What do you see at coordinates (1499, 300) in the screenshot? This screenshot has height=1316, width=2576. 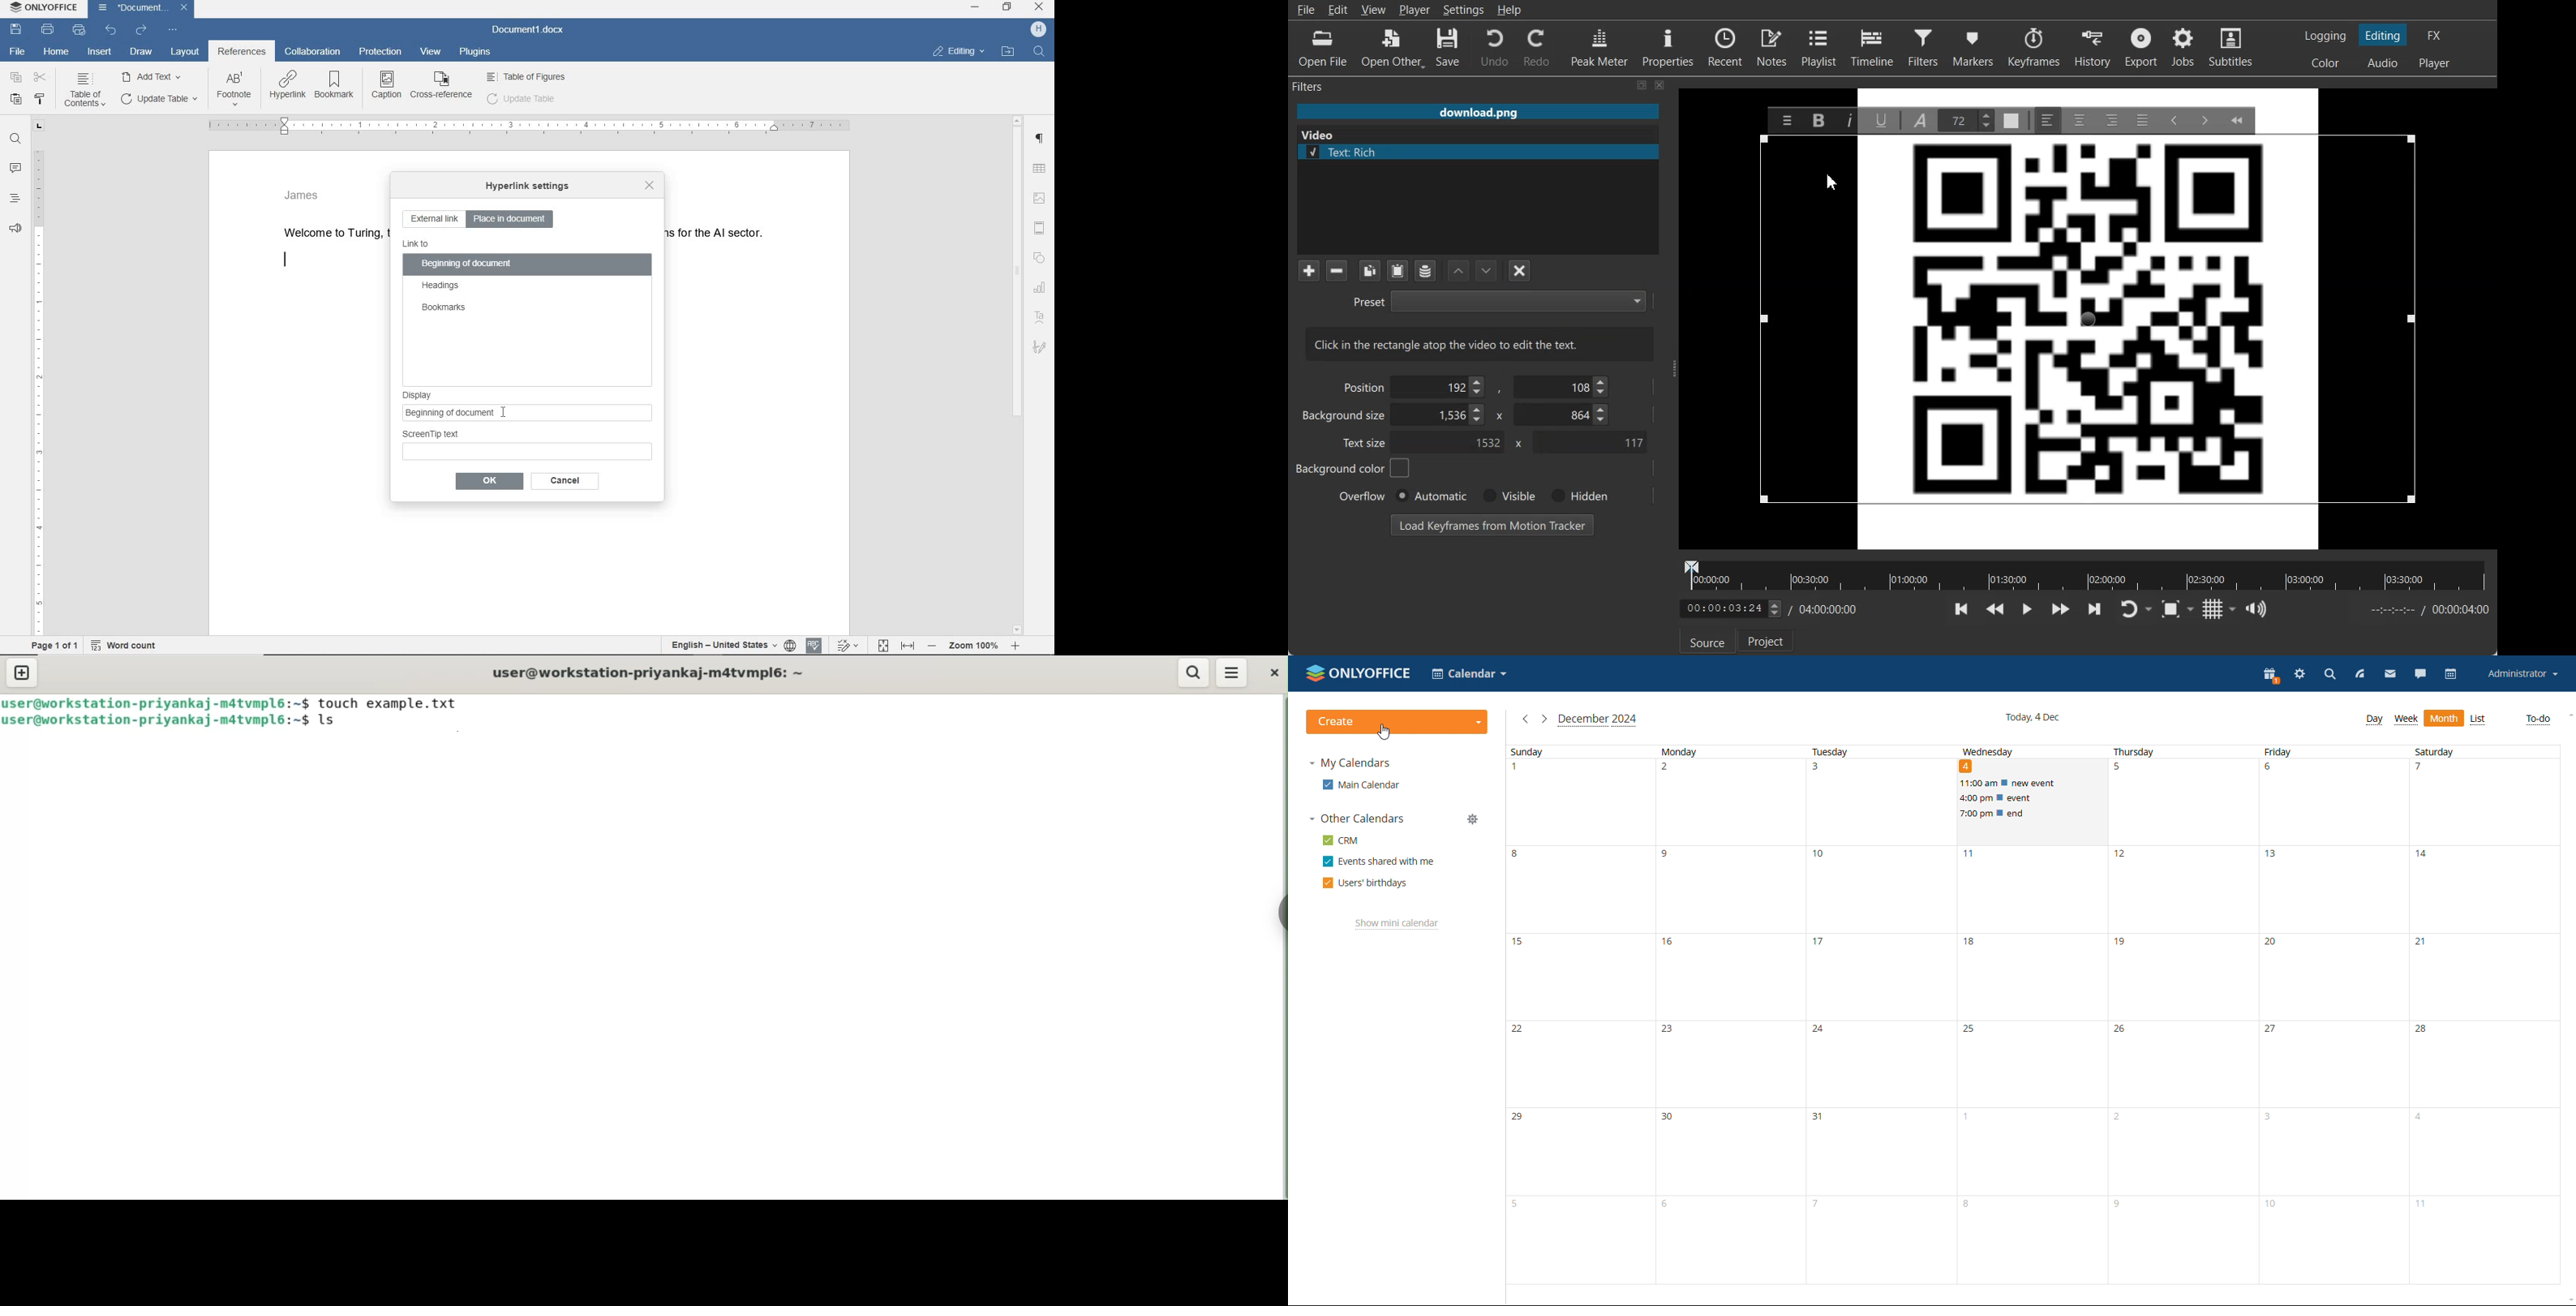 I see `Preset` at bounding box center [1499, 300].